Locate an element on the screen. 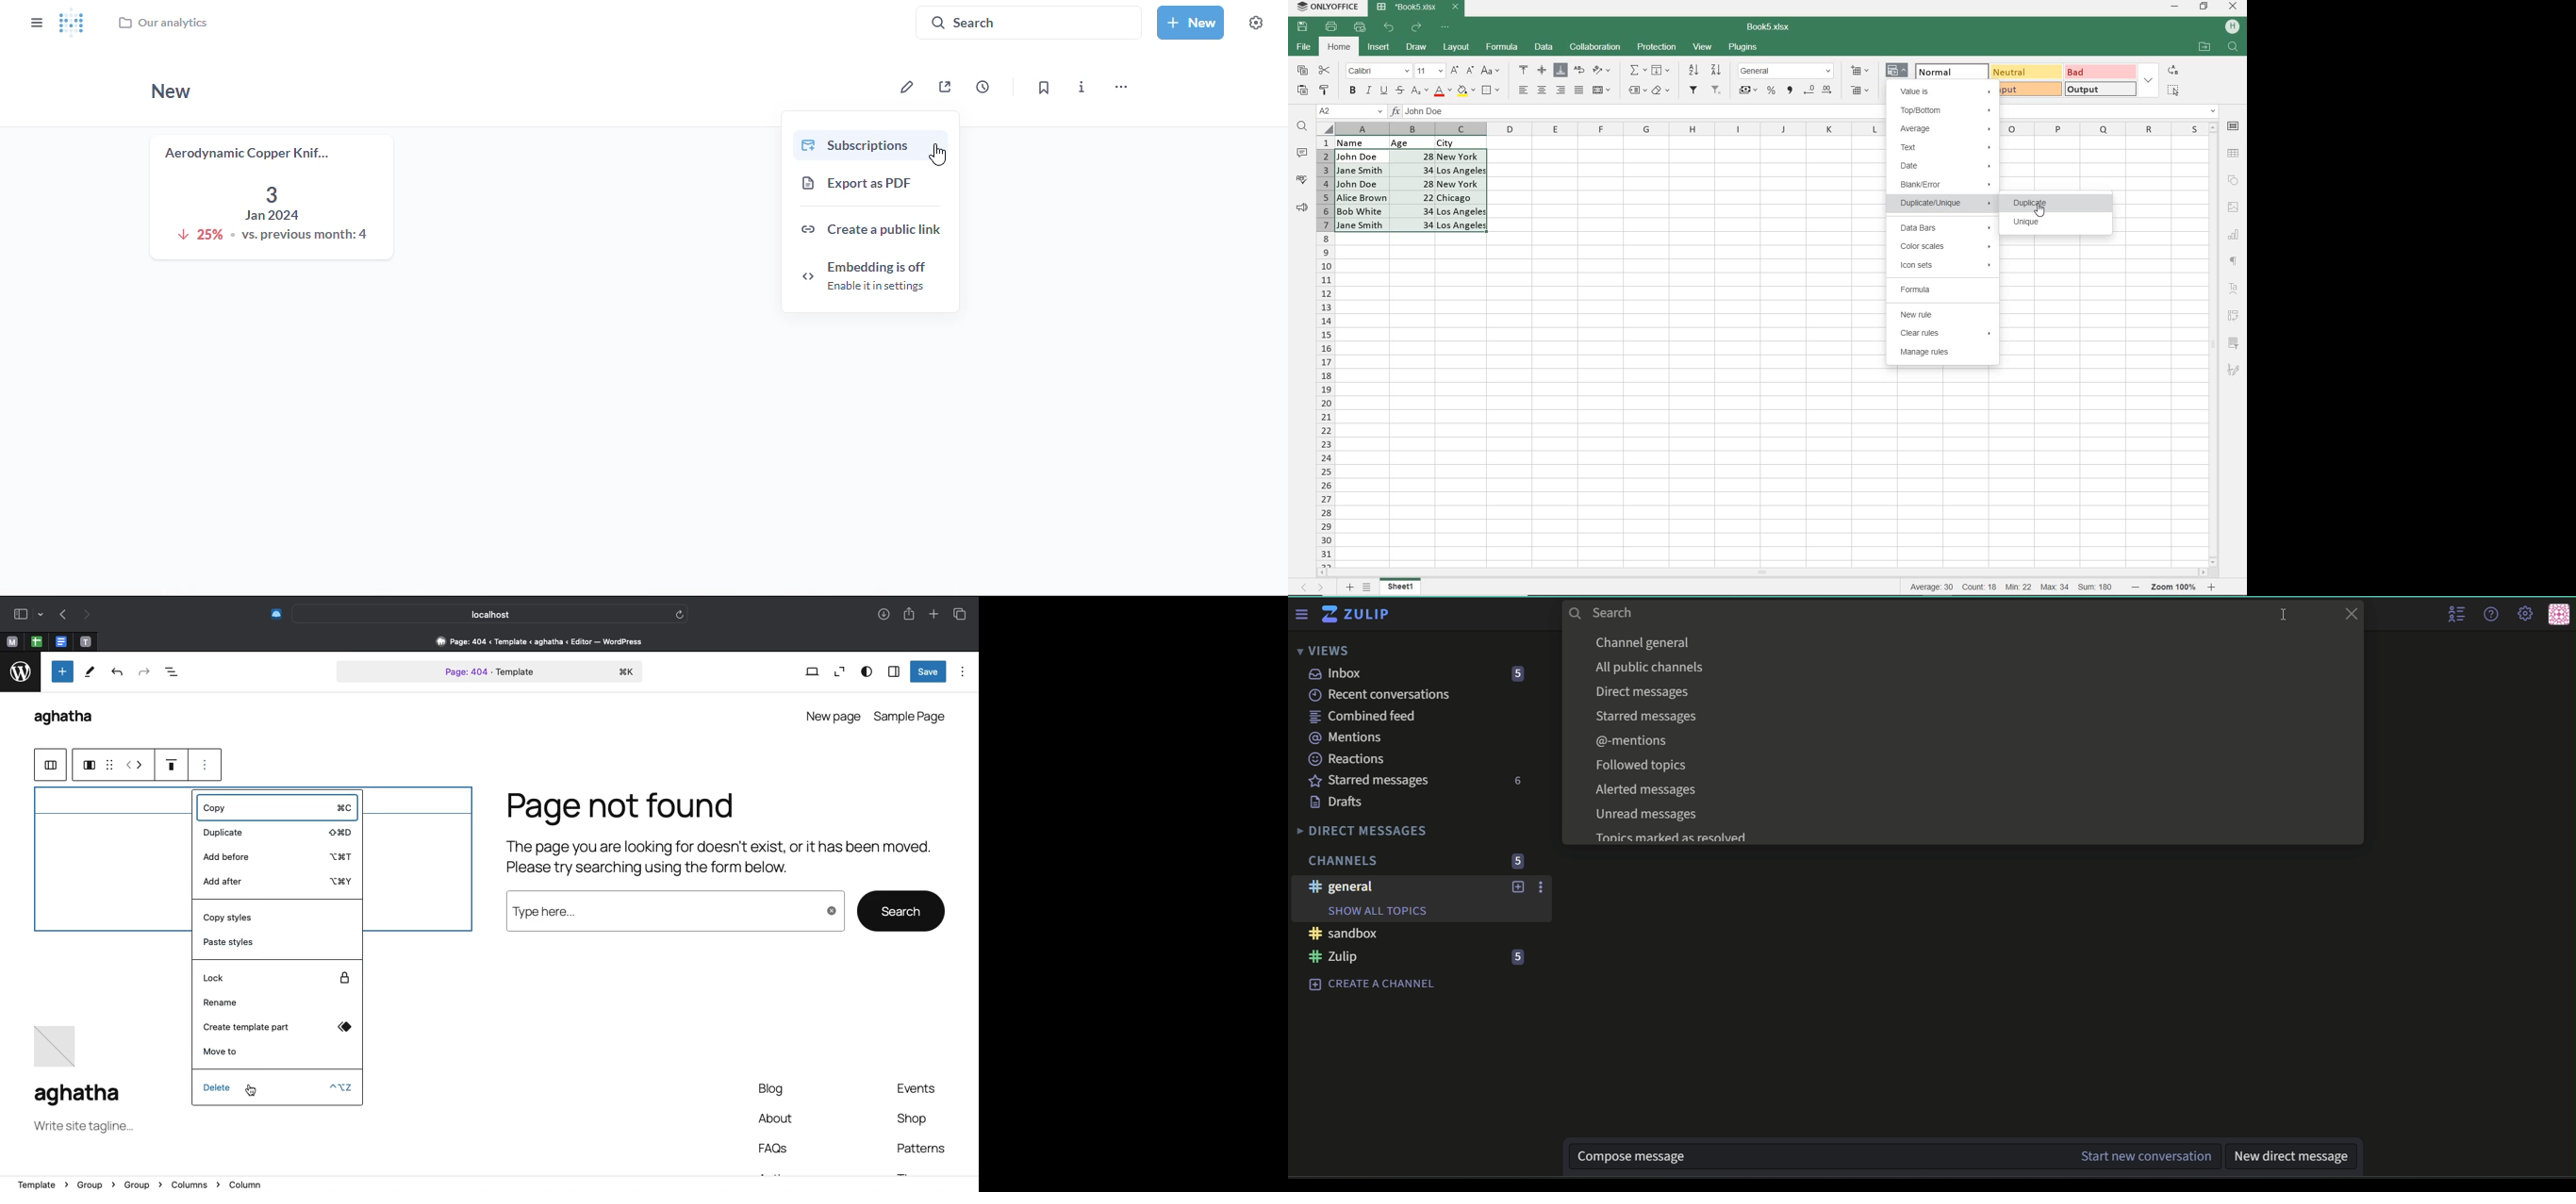  bookmark is located at coordinates (1043, 87).